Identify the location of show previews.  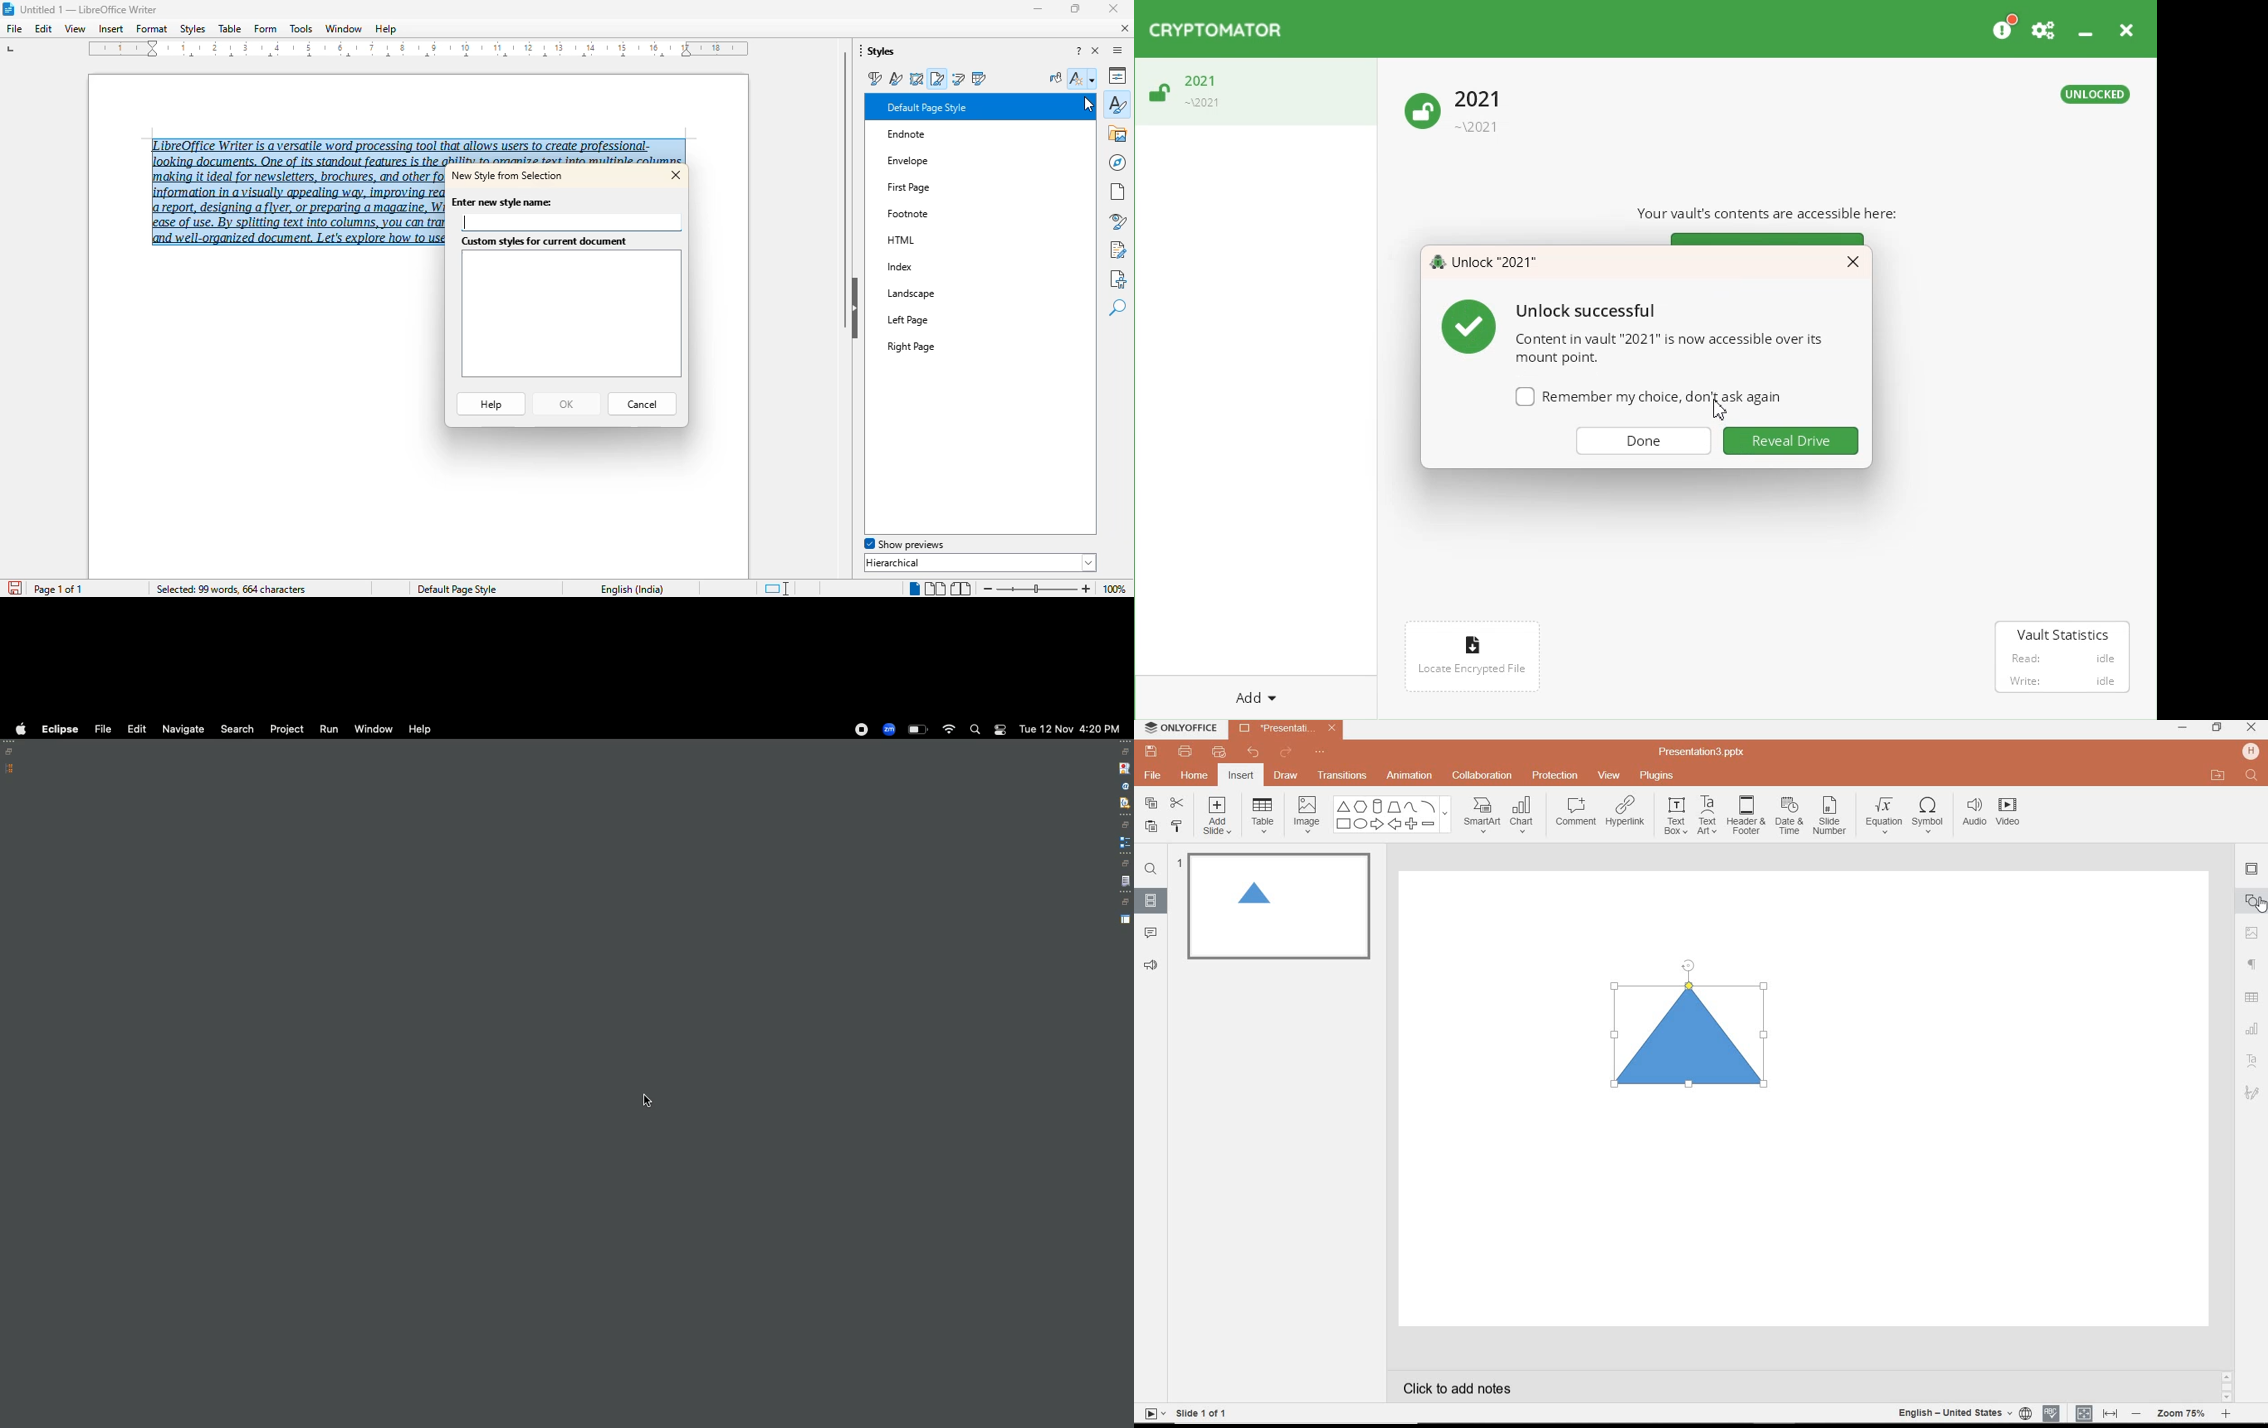
(902, 545).